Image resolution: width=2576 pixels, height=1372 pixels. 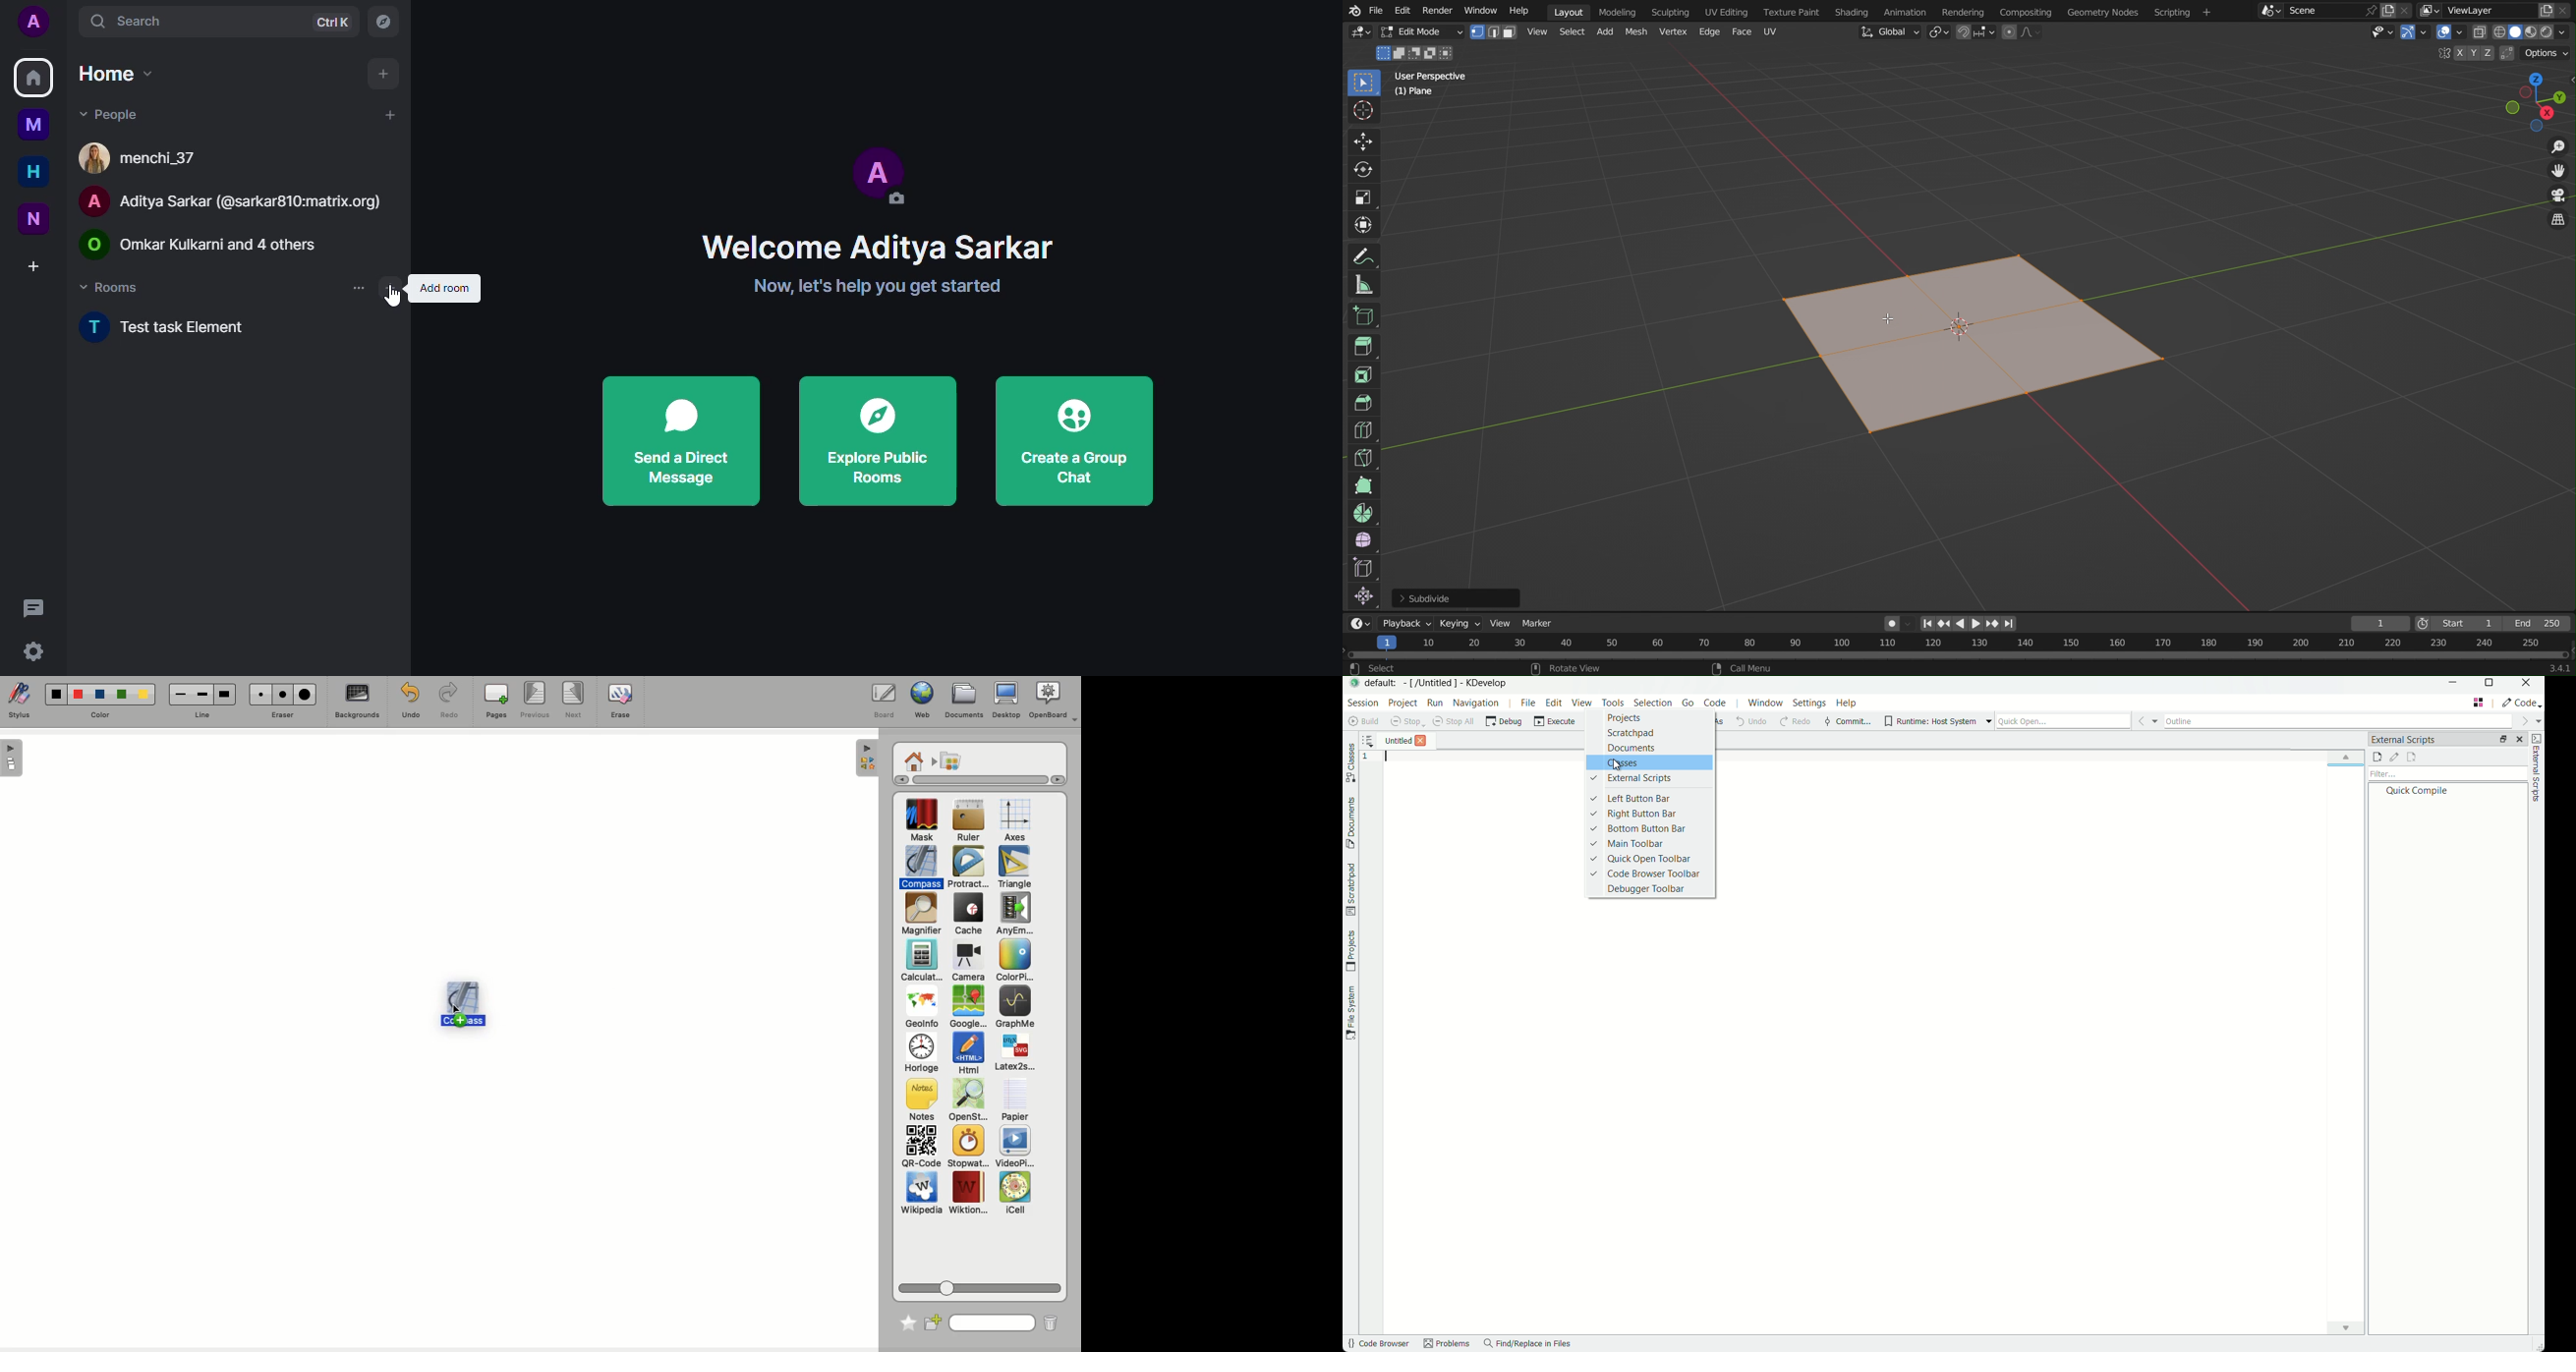 What do you see at coordinates (115, 74) in the screenshot?
I see `home` at bounding box center [115, 74].